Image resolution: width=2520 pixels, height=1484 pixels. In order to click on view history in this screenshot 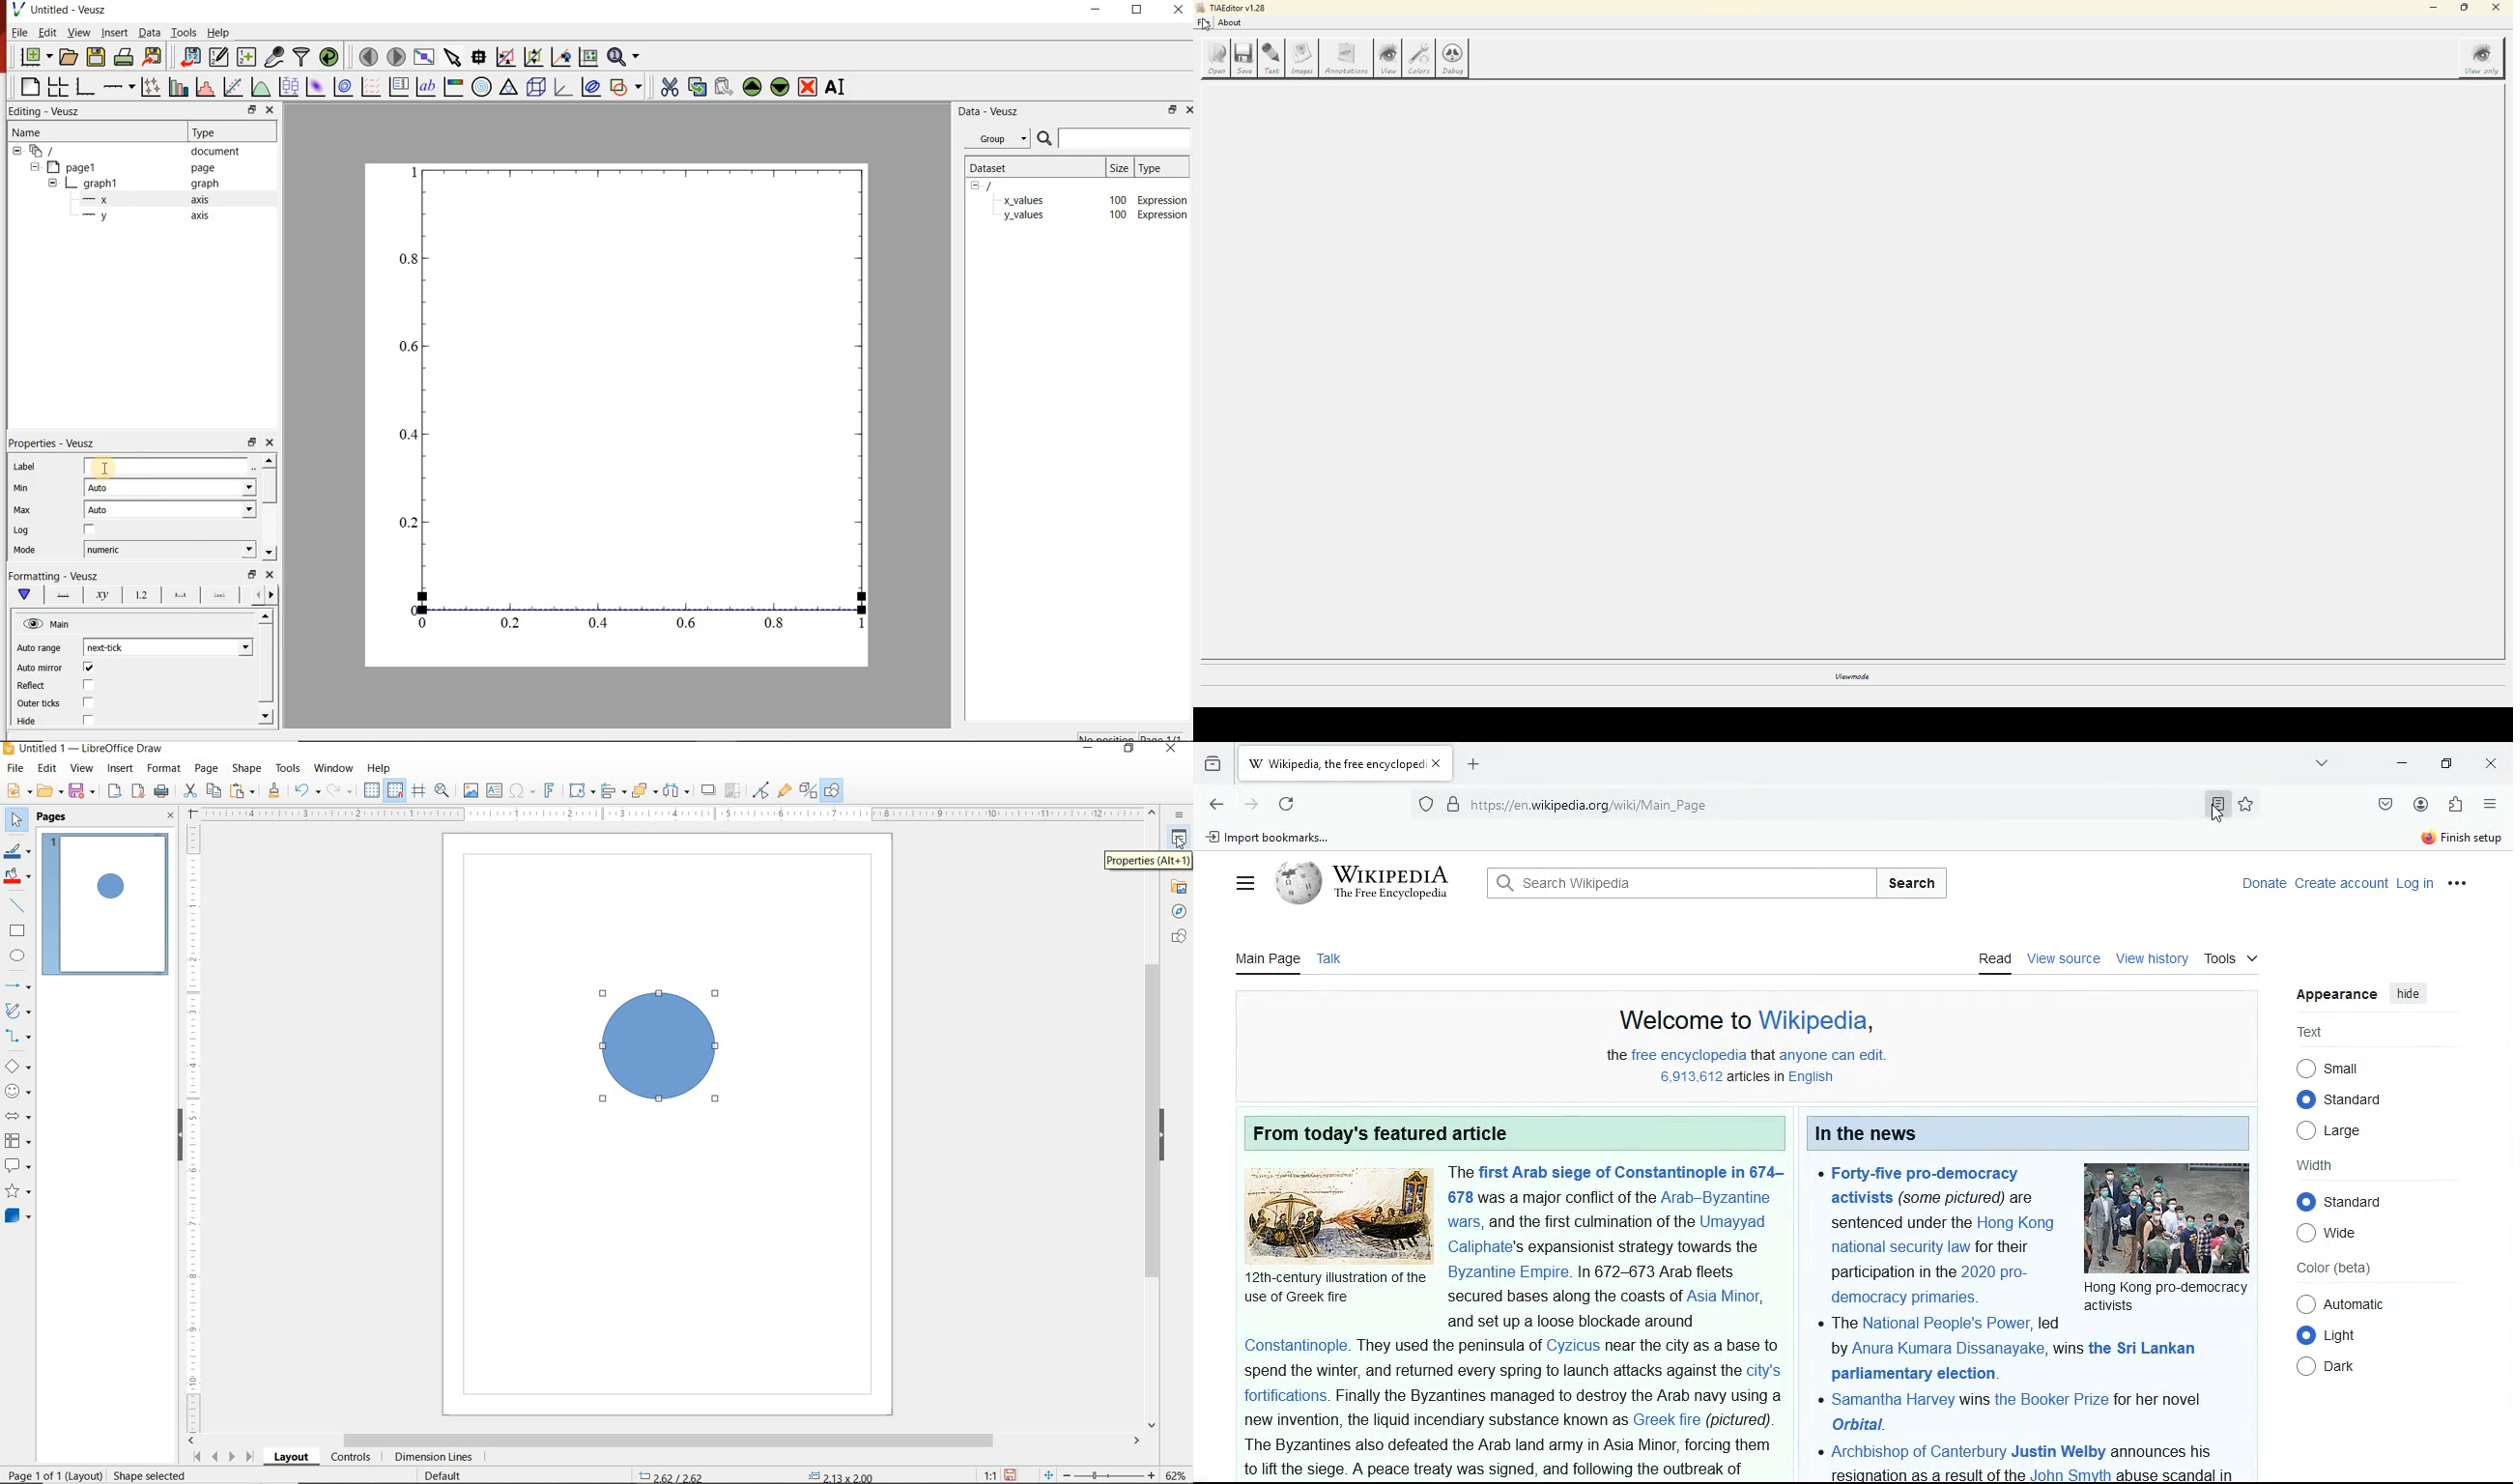, I will do `click(2155, 959)`.